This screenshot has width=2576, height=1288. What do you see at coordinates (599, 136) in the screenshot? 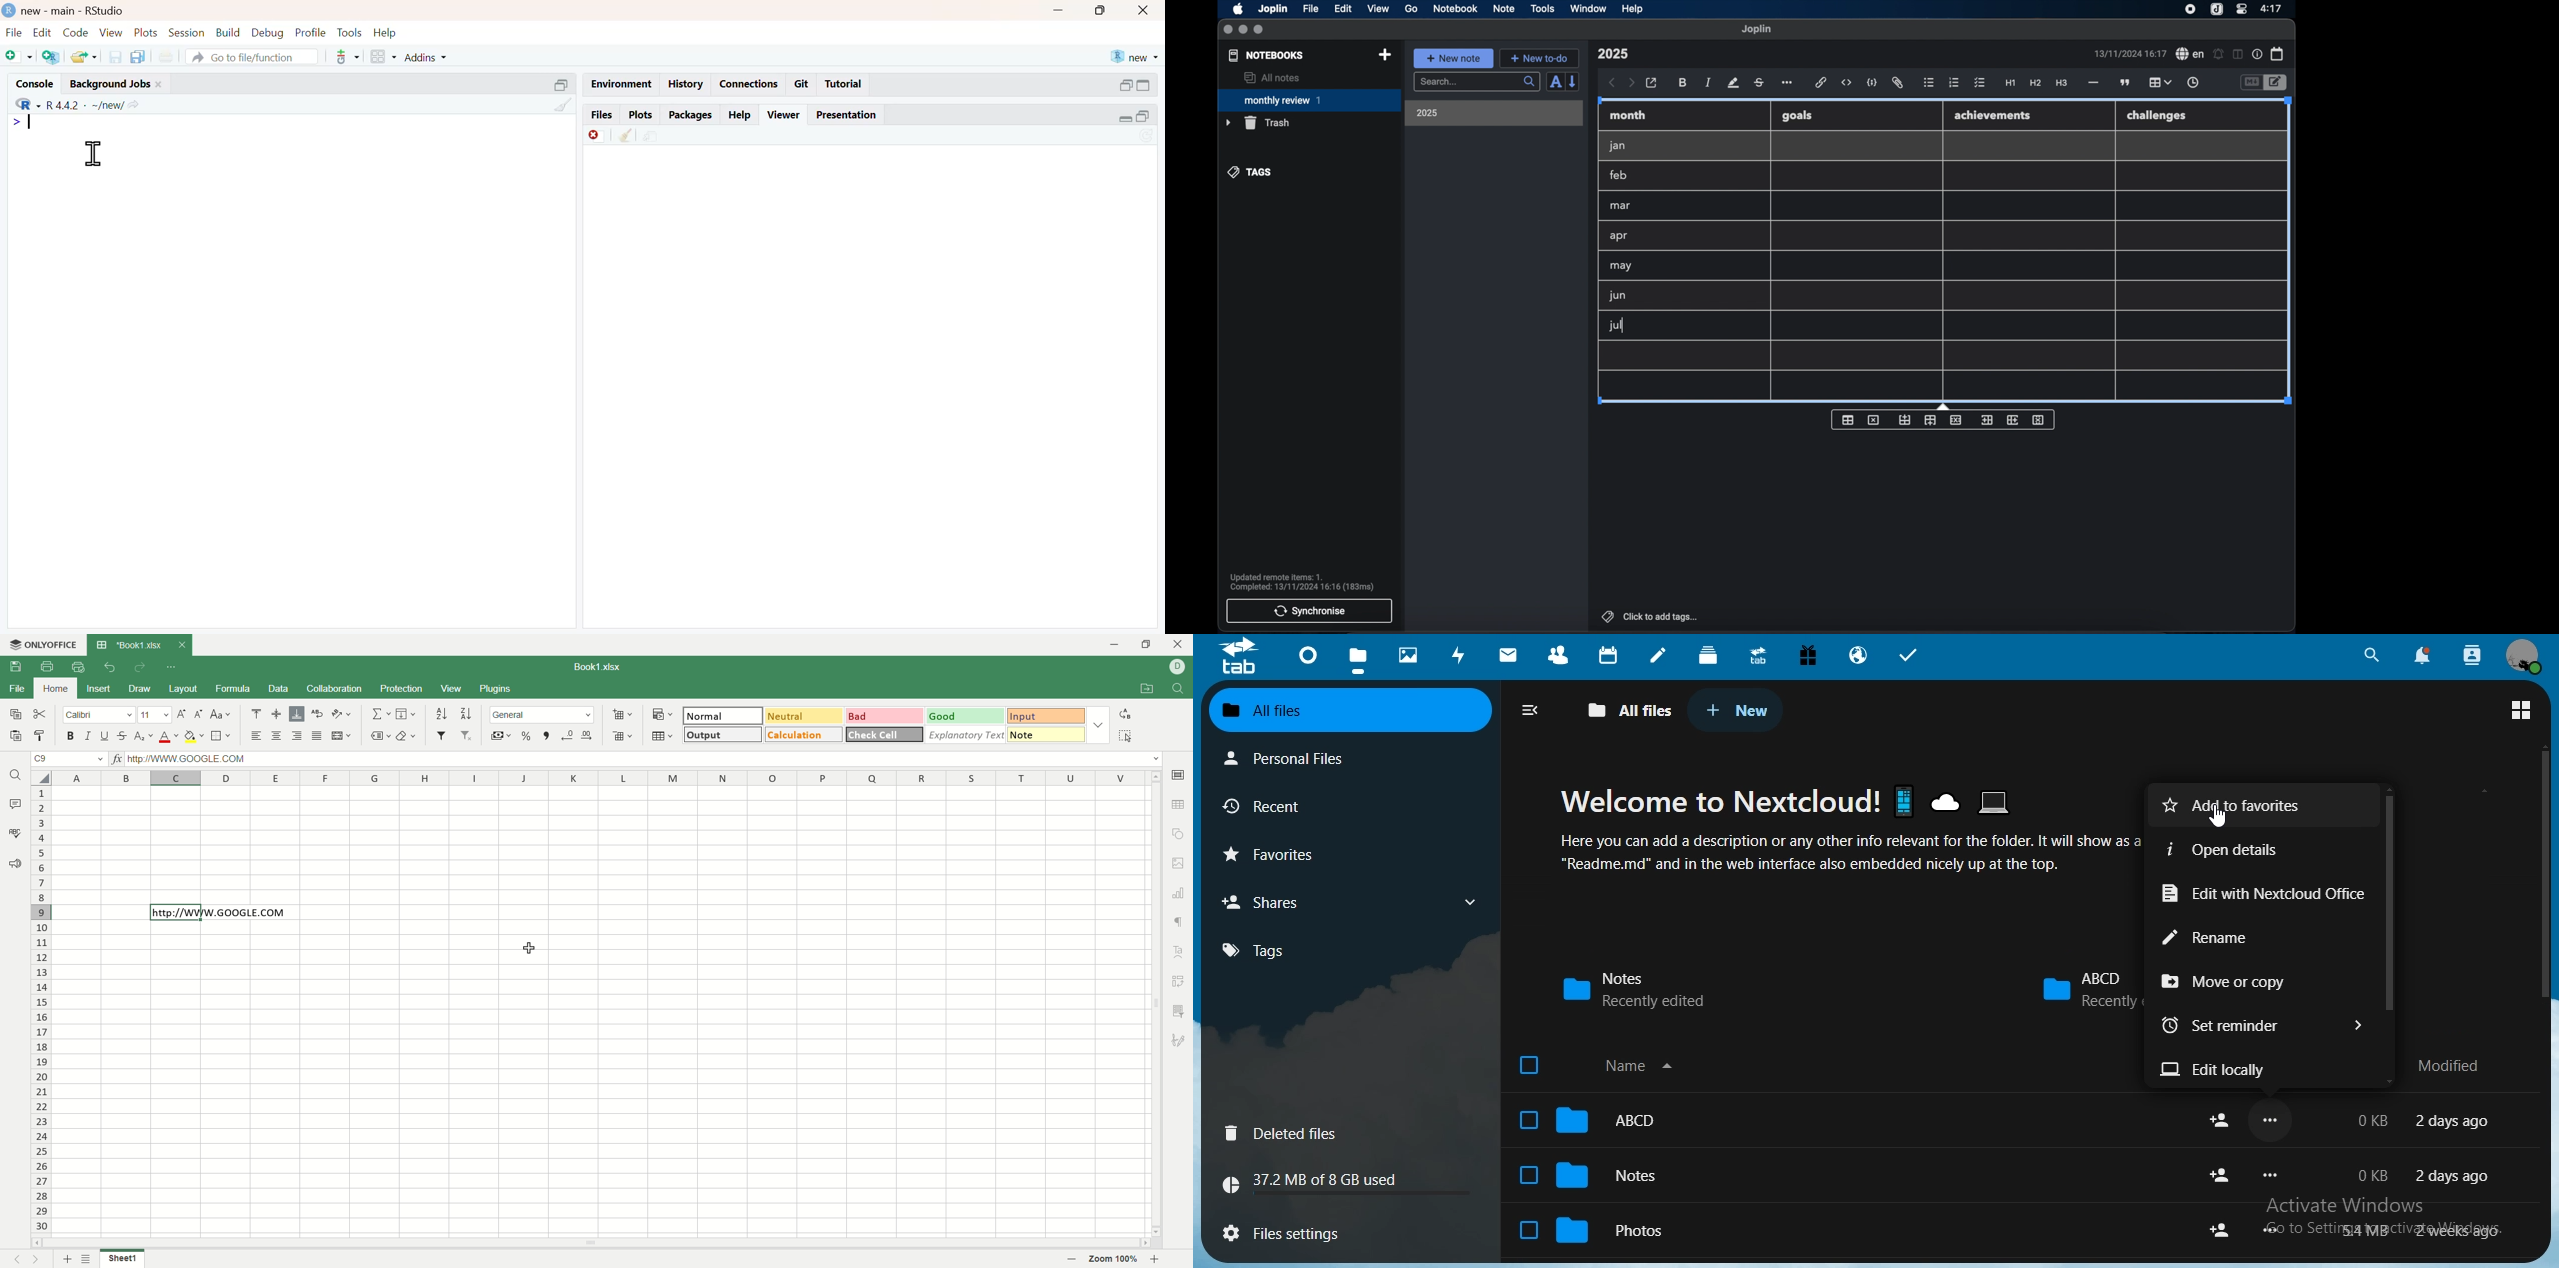
I see `discard` at bounding box center [599, 136].